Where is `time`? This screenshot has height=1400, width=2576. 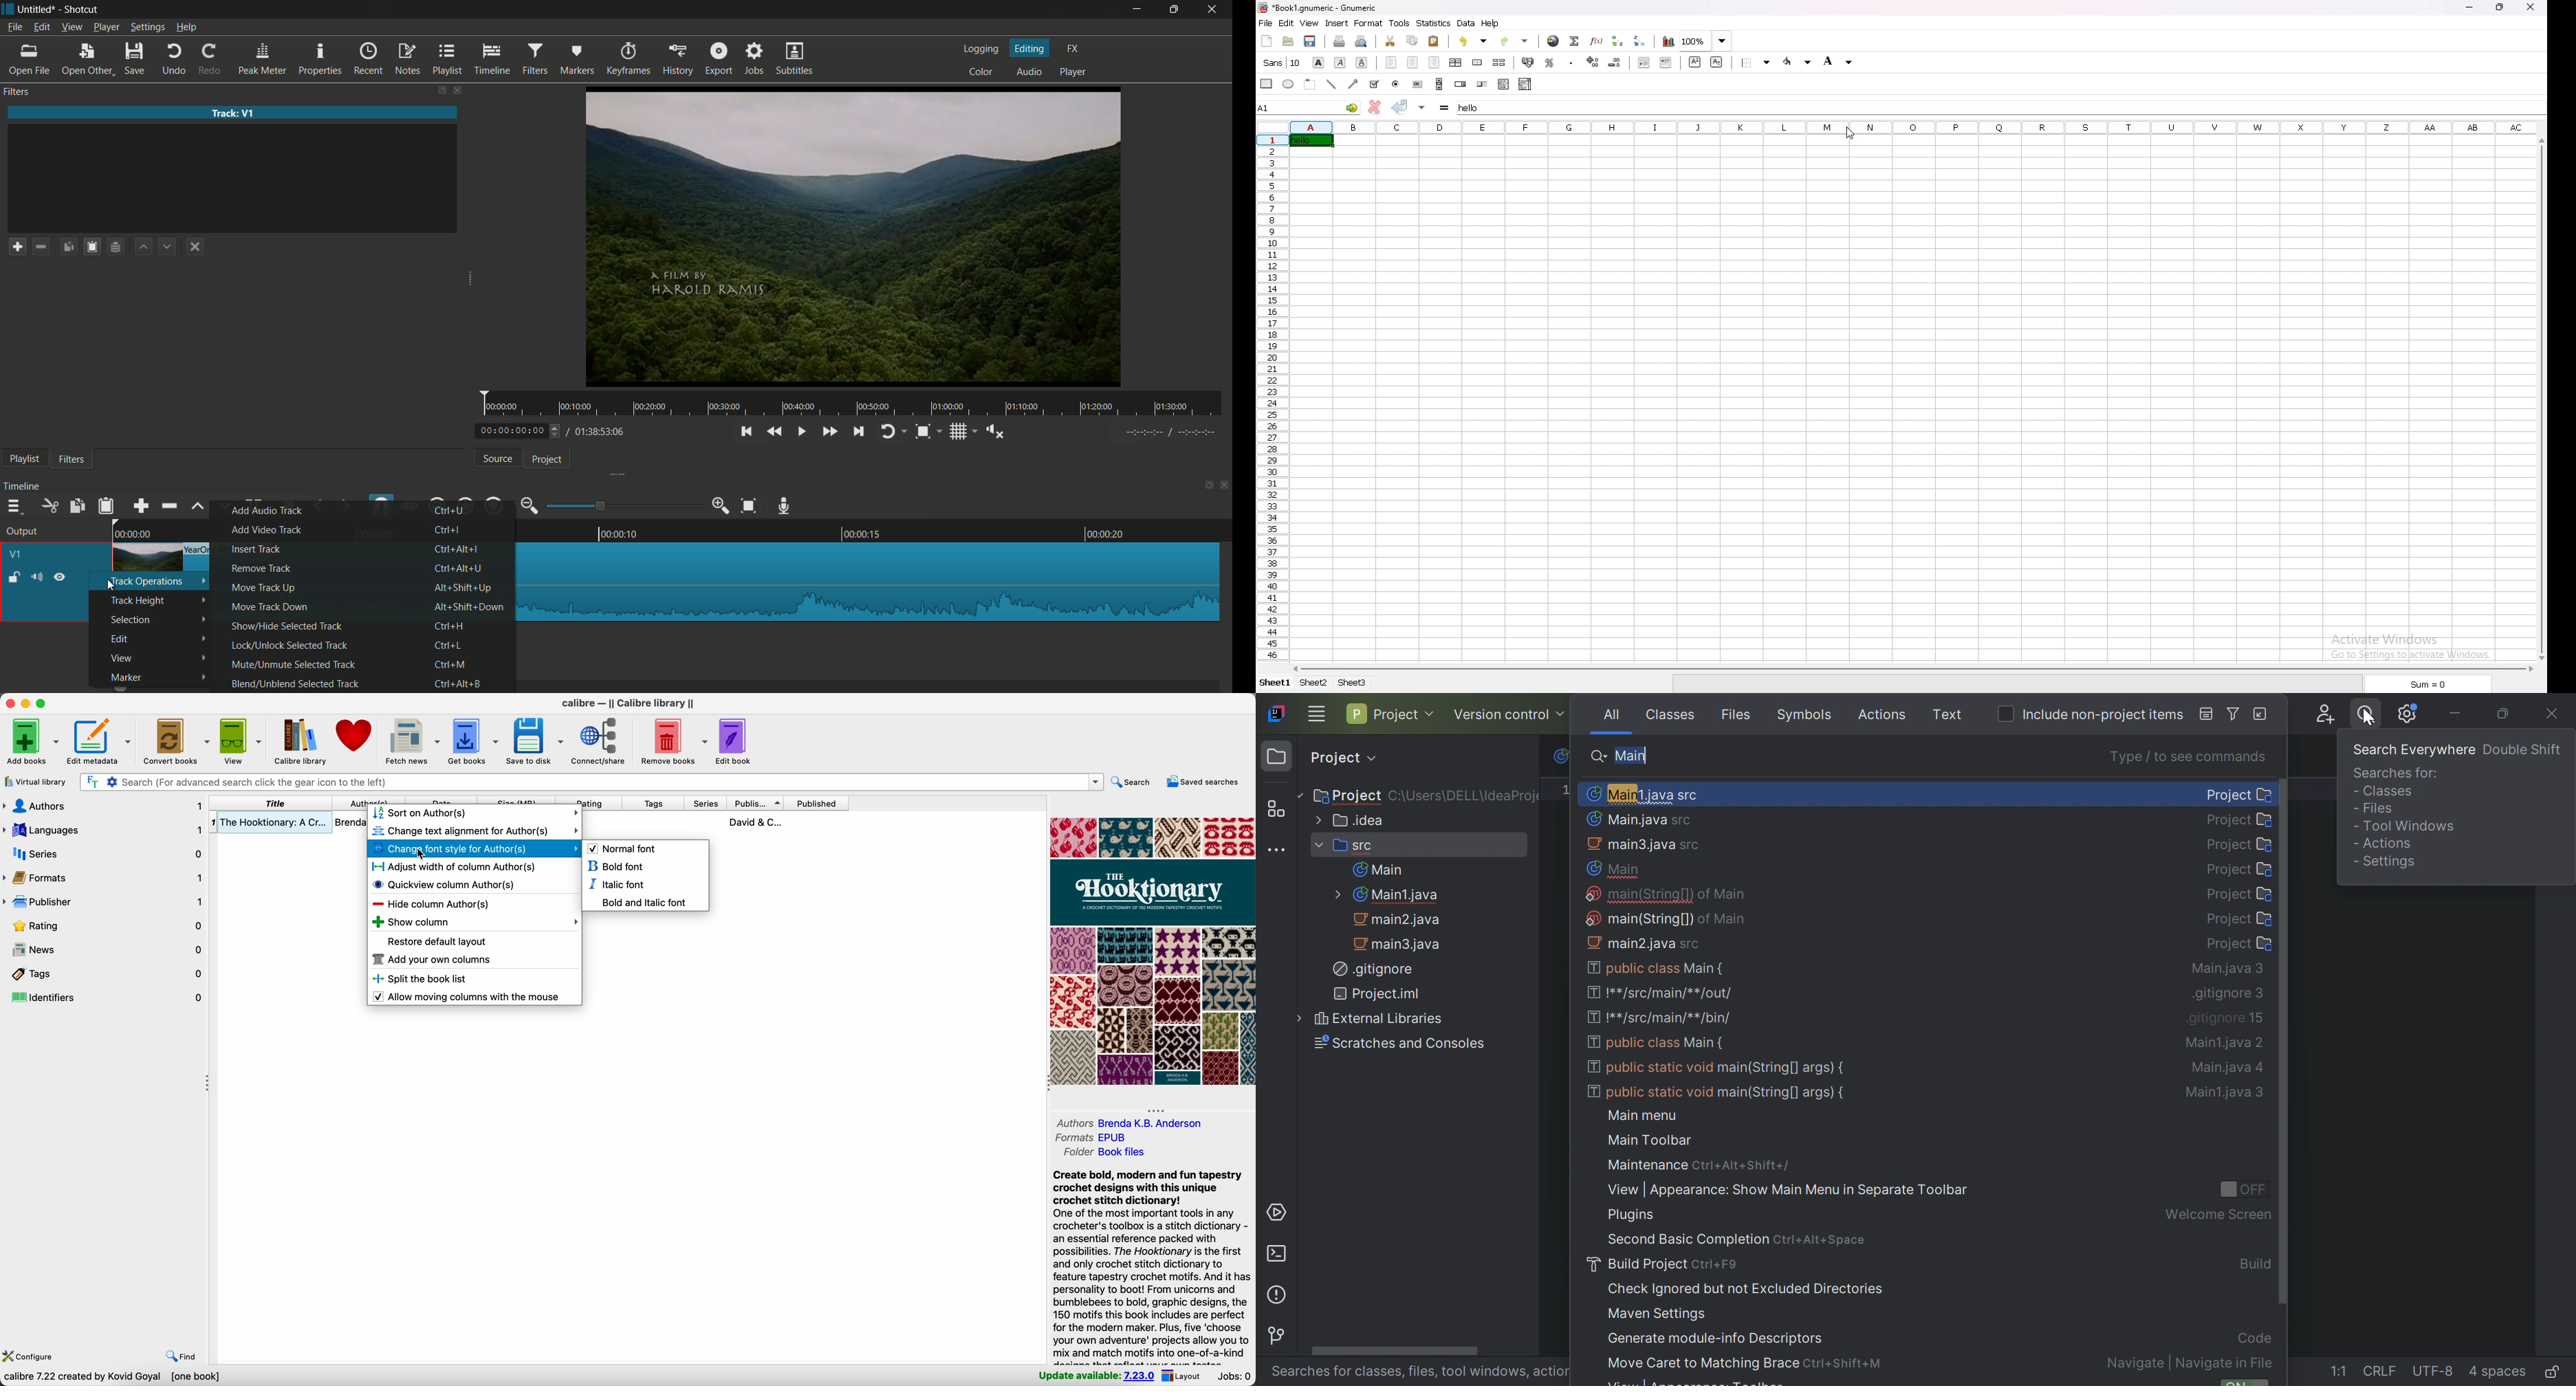 time is located at coordinates (856, 404).